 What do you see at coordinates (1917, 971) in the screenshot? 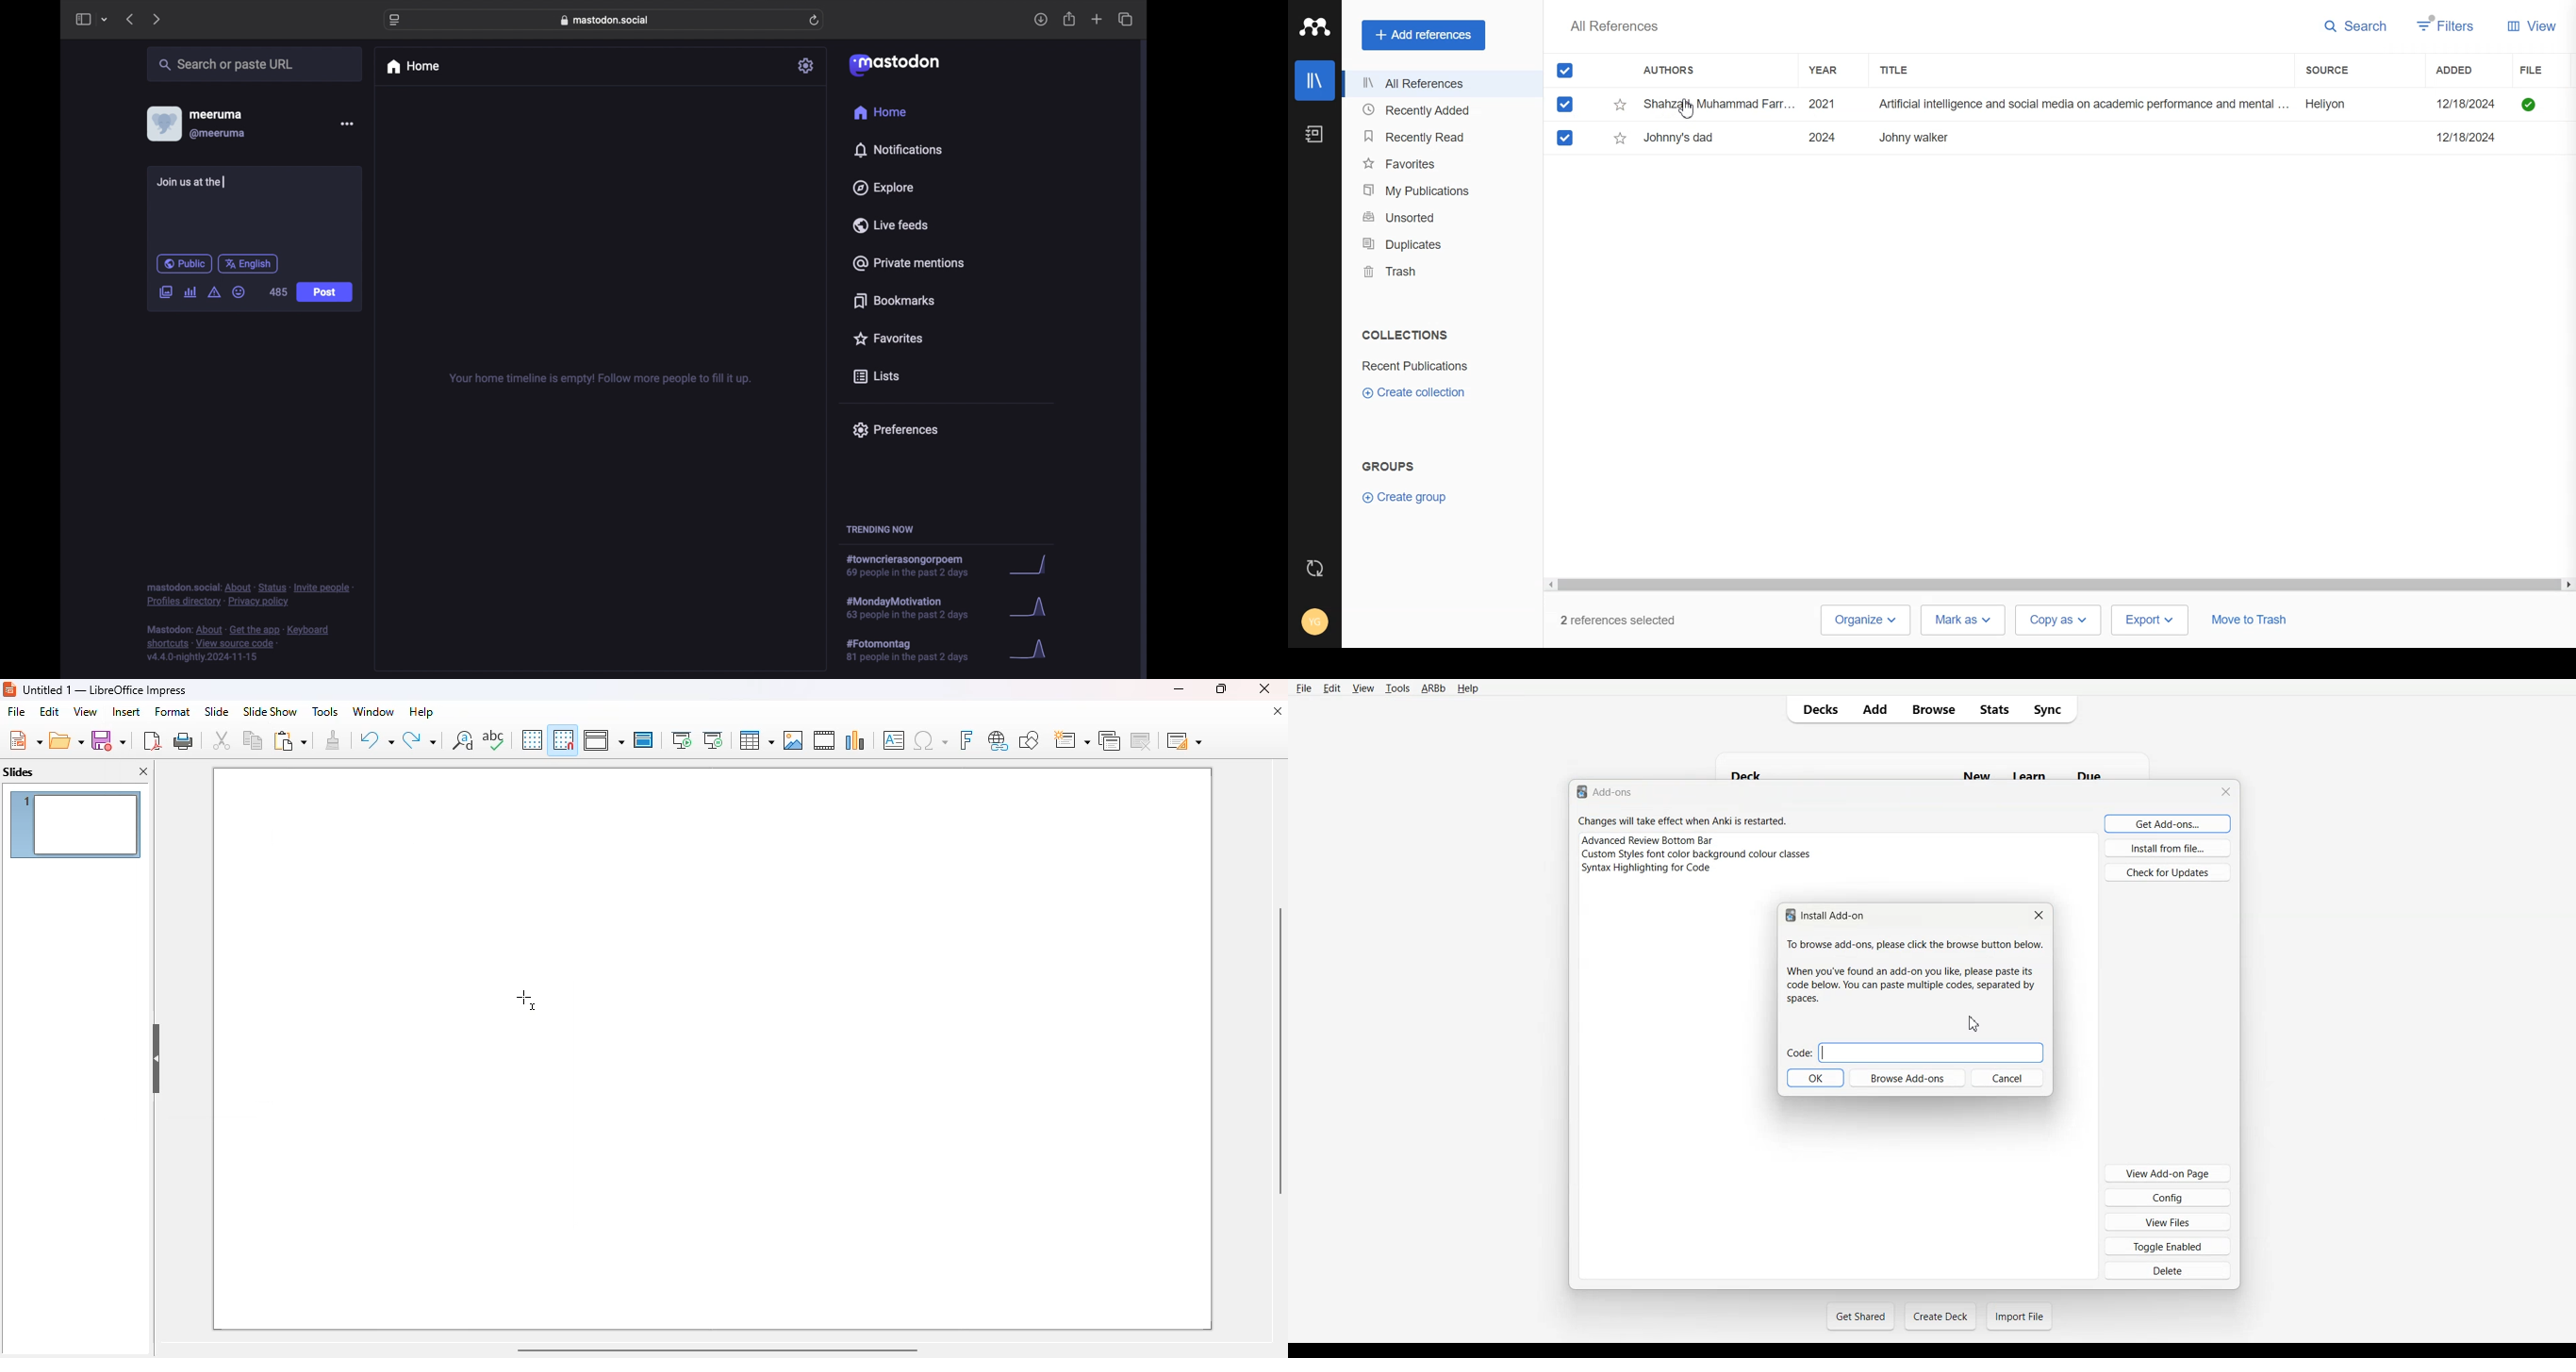
I see `To browse add-ons, please click the browse button below.
When you've found an add-on you like, please paste its
code below. You can paste multiple codes, separated by
spaces.` at bounding box center [1917, 971].